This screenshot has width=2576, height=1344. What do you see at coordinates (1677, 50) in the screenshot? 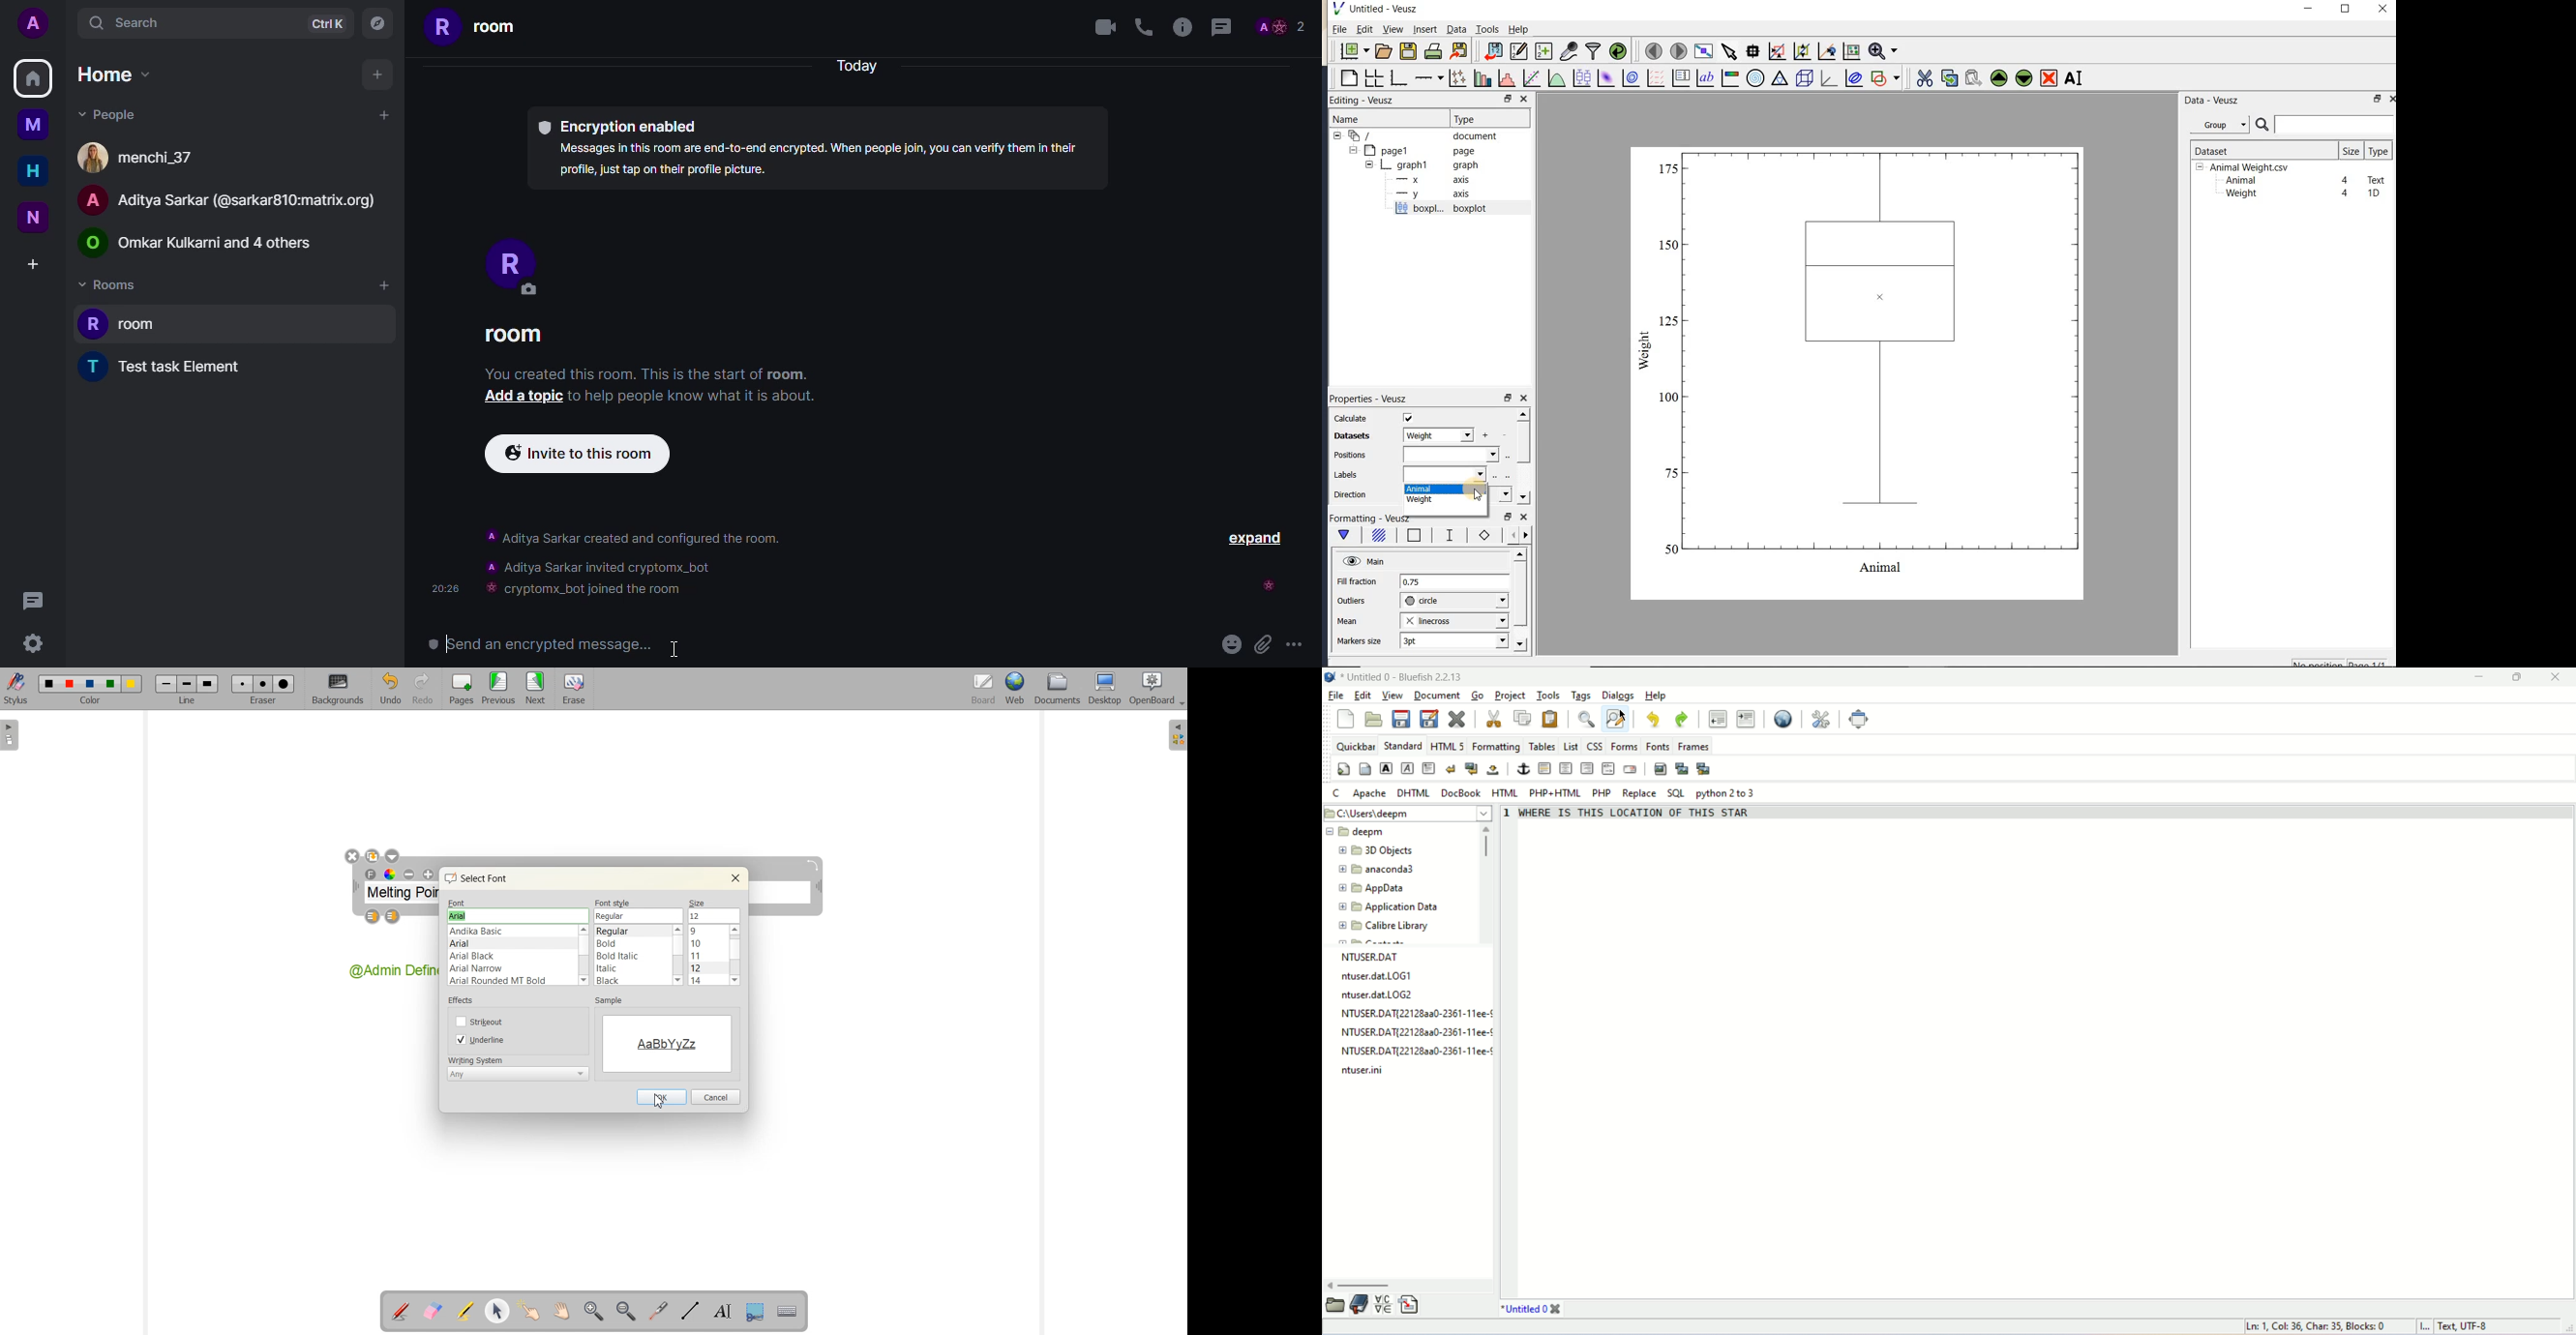
I see `move to the next page` at bounding box center [1677, 50].